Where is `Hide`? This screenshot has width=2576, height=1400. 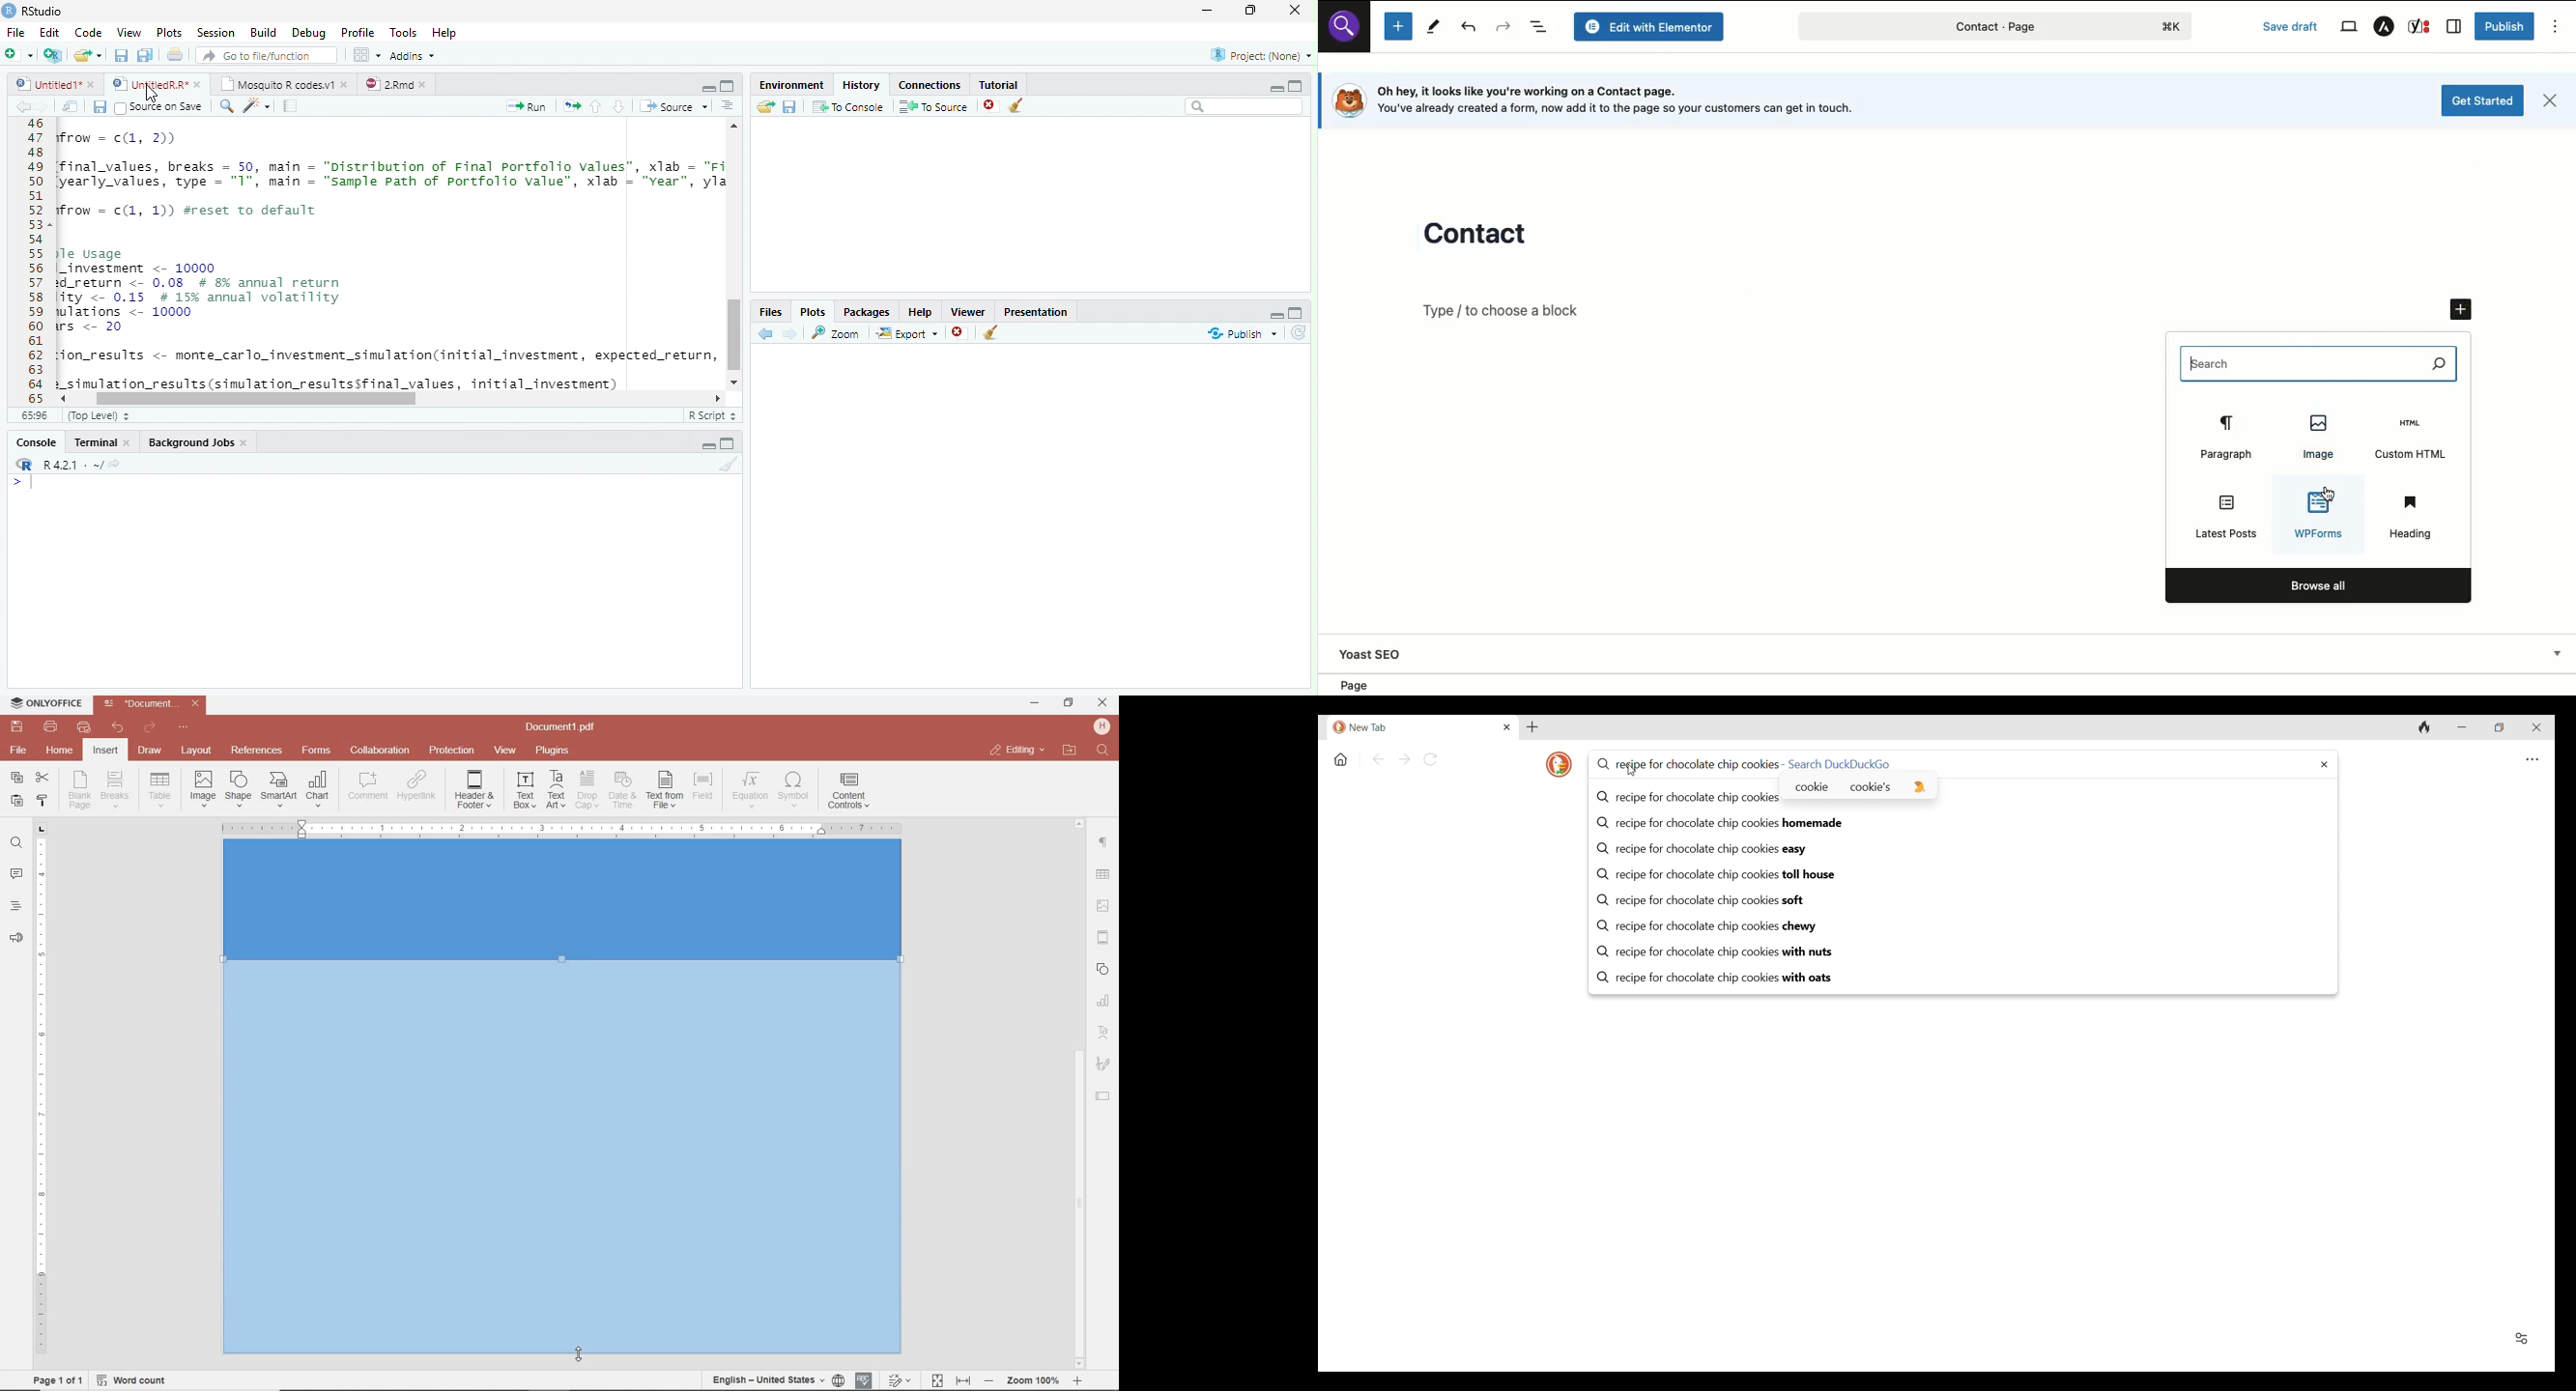 Hide is located at coordinates (707, 445).